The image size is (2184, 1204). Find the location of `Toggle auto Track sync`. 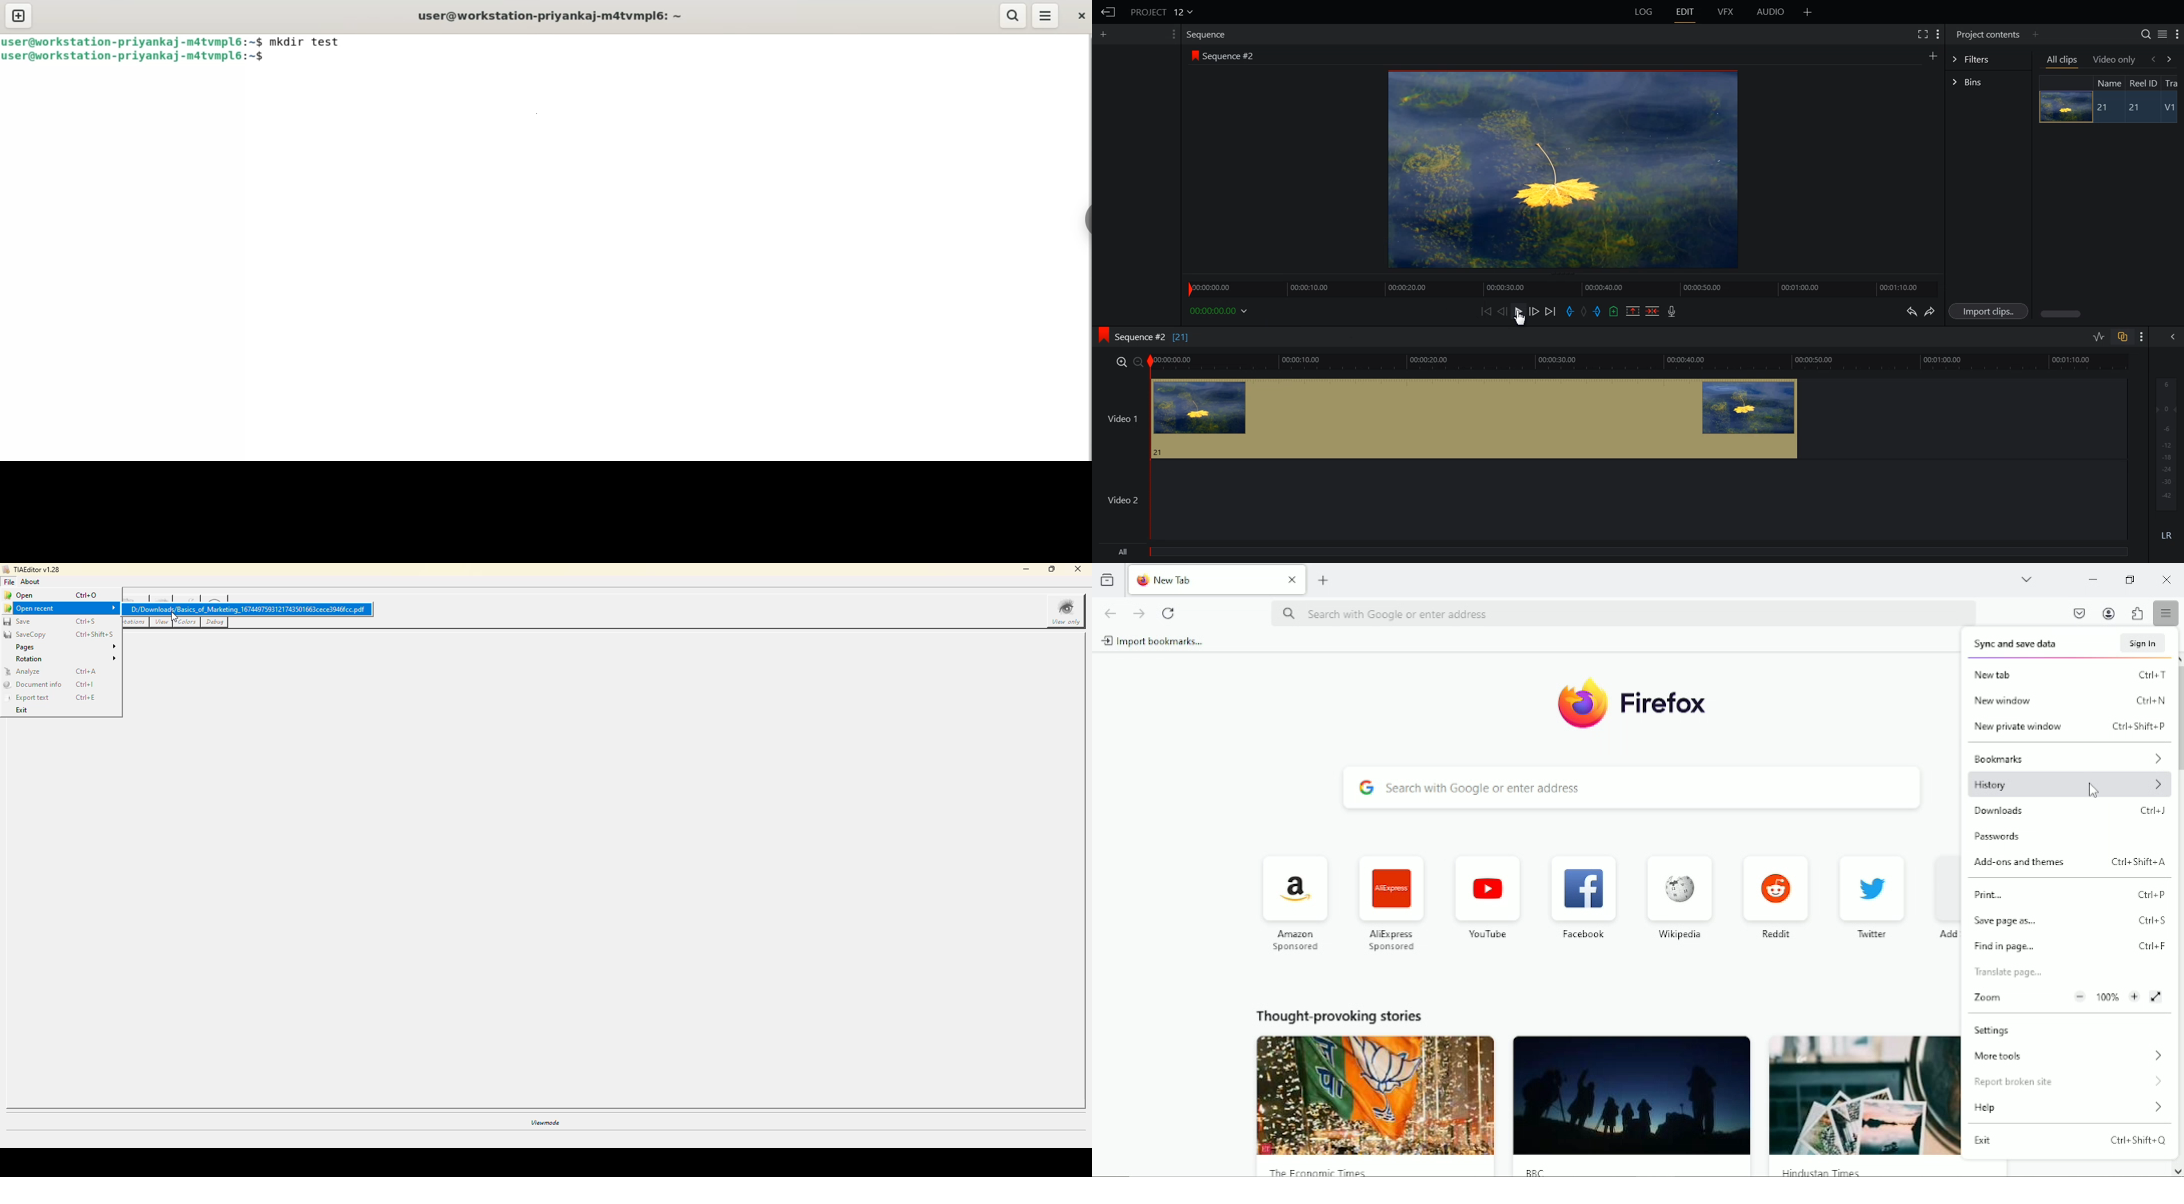

Toggle auto Track sync is located at coordinates (2122, 337).